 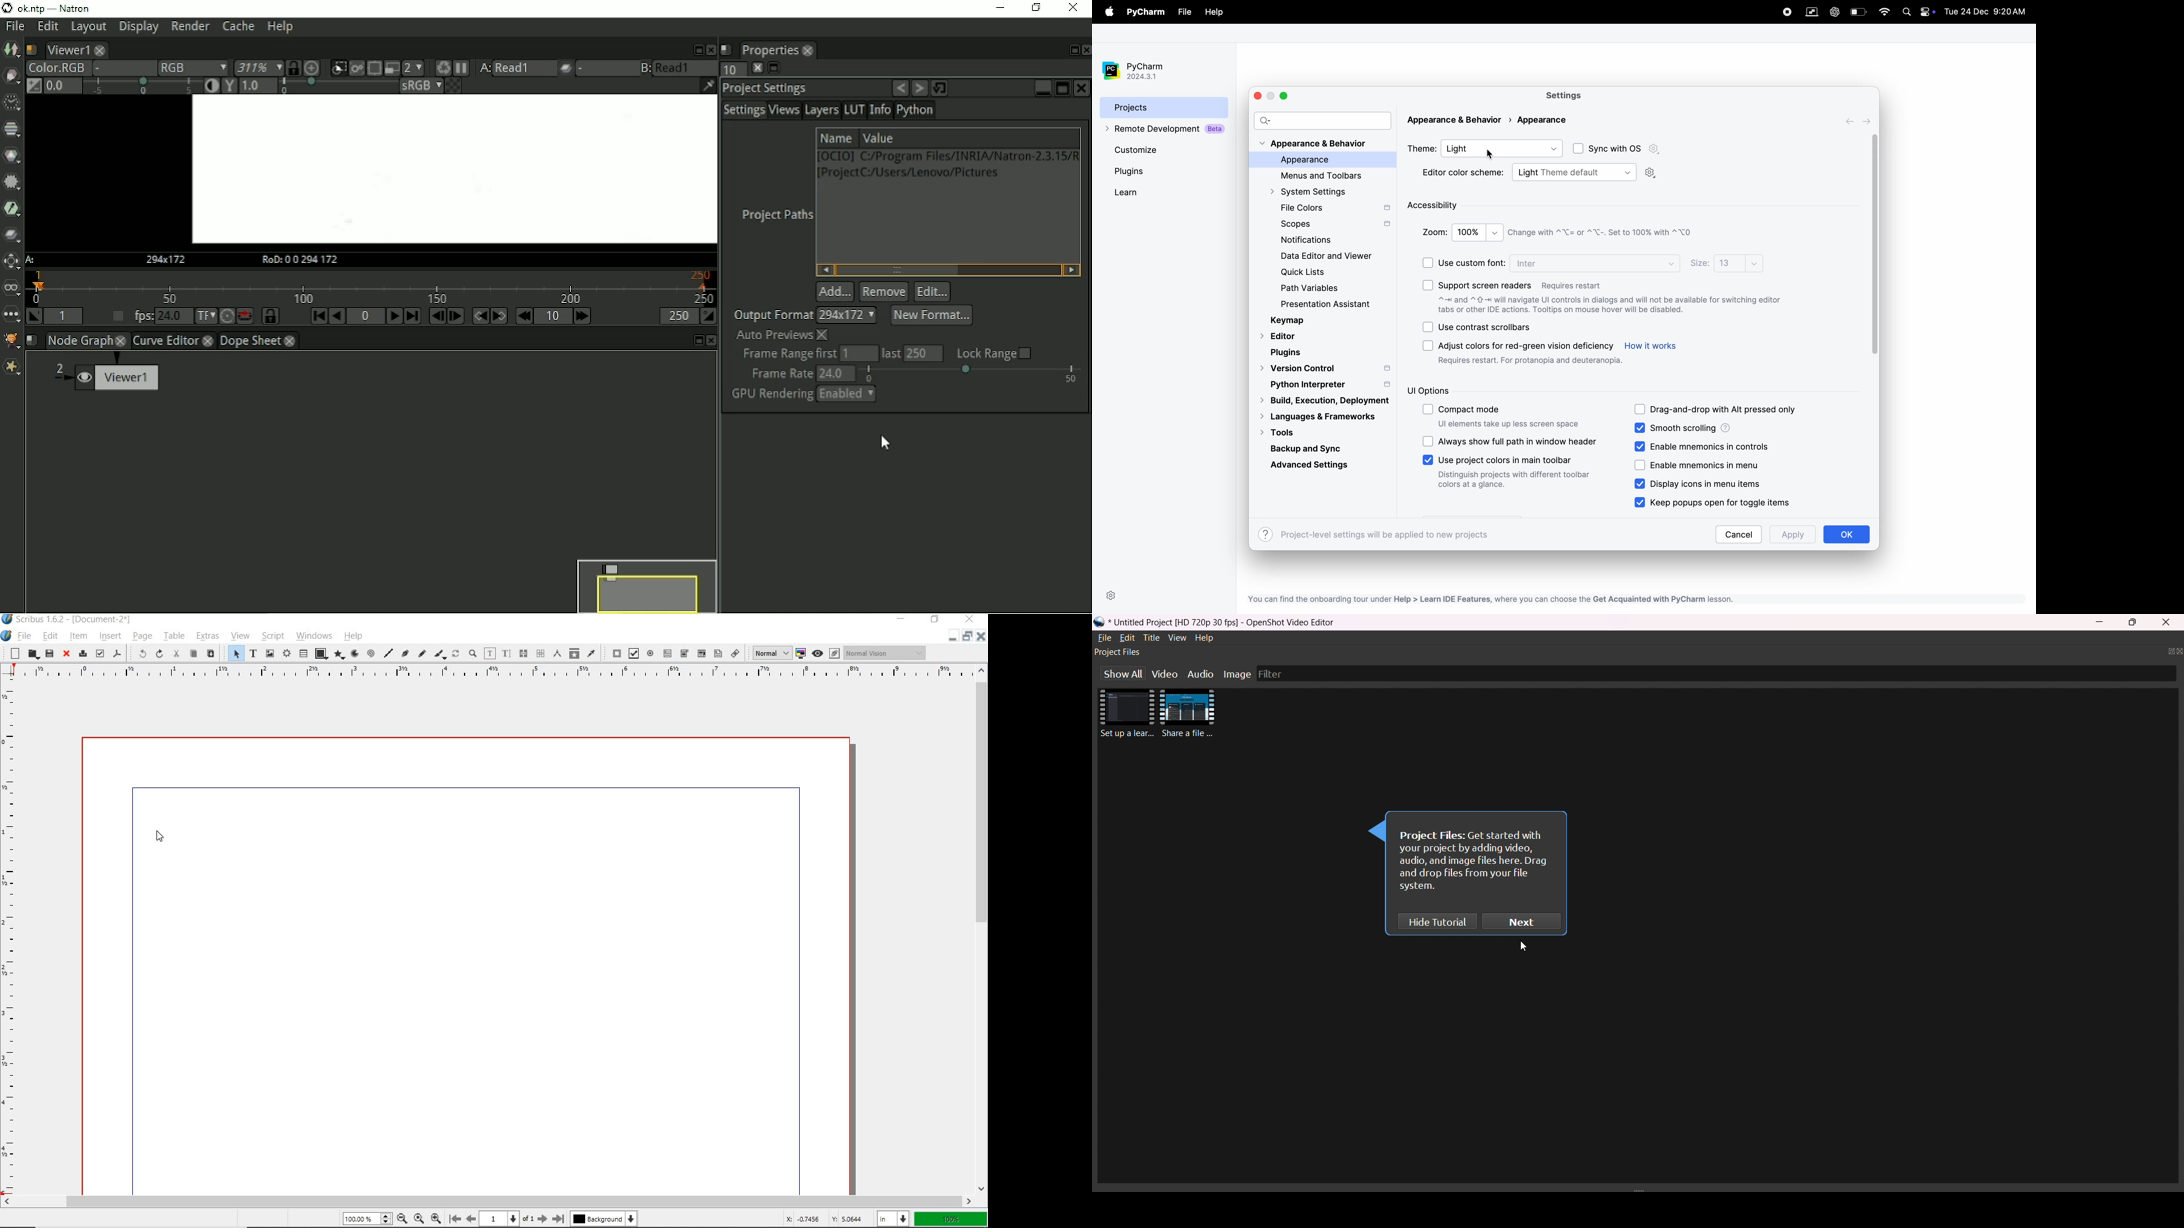 I want to click on view, so click(x=241, y=636).